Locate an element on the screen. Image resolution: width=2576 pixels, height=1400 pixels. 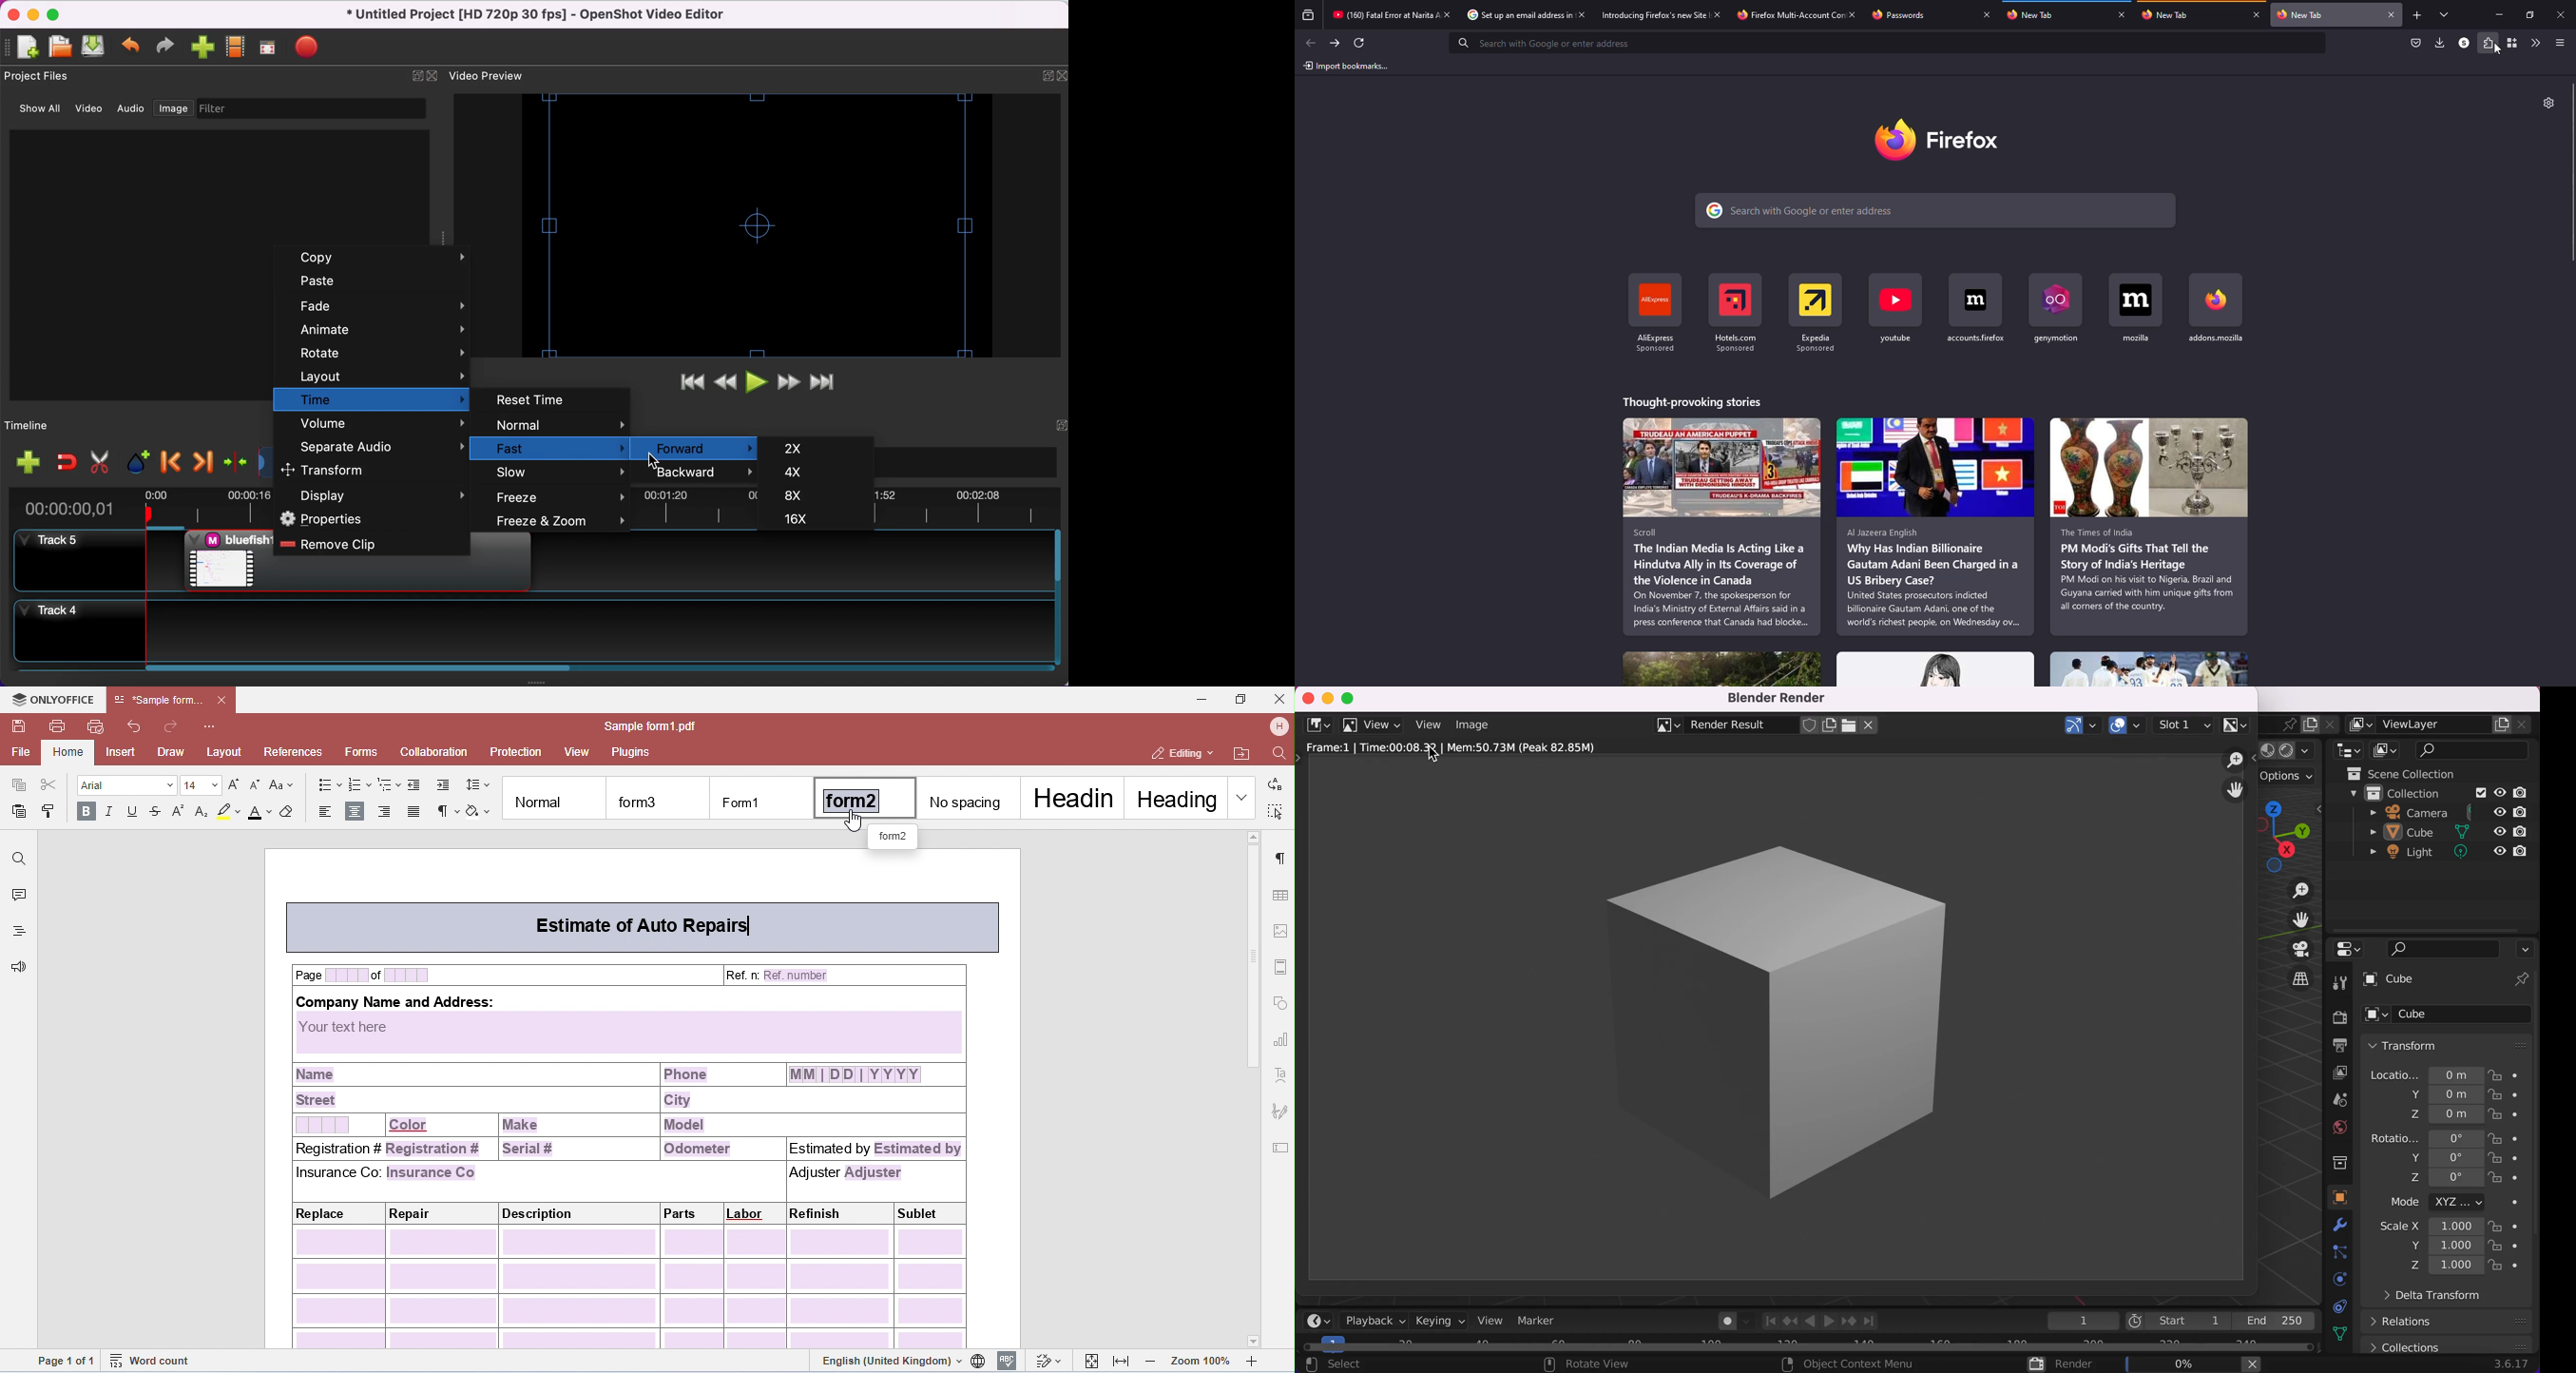
disable in render is located at coordinates (2523, 850).